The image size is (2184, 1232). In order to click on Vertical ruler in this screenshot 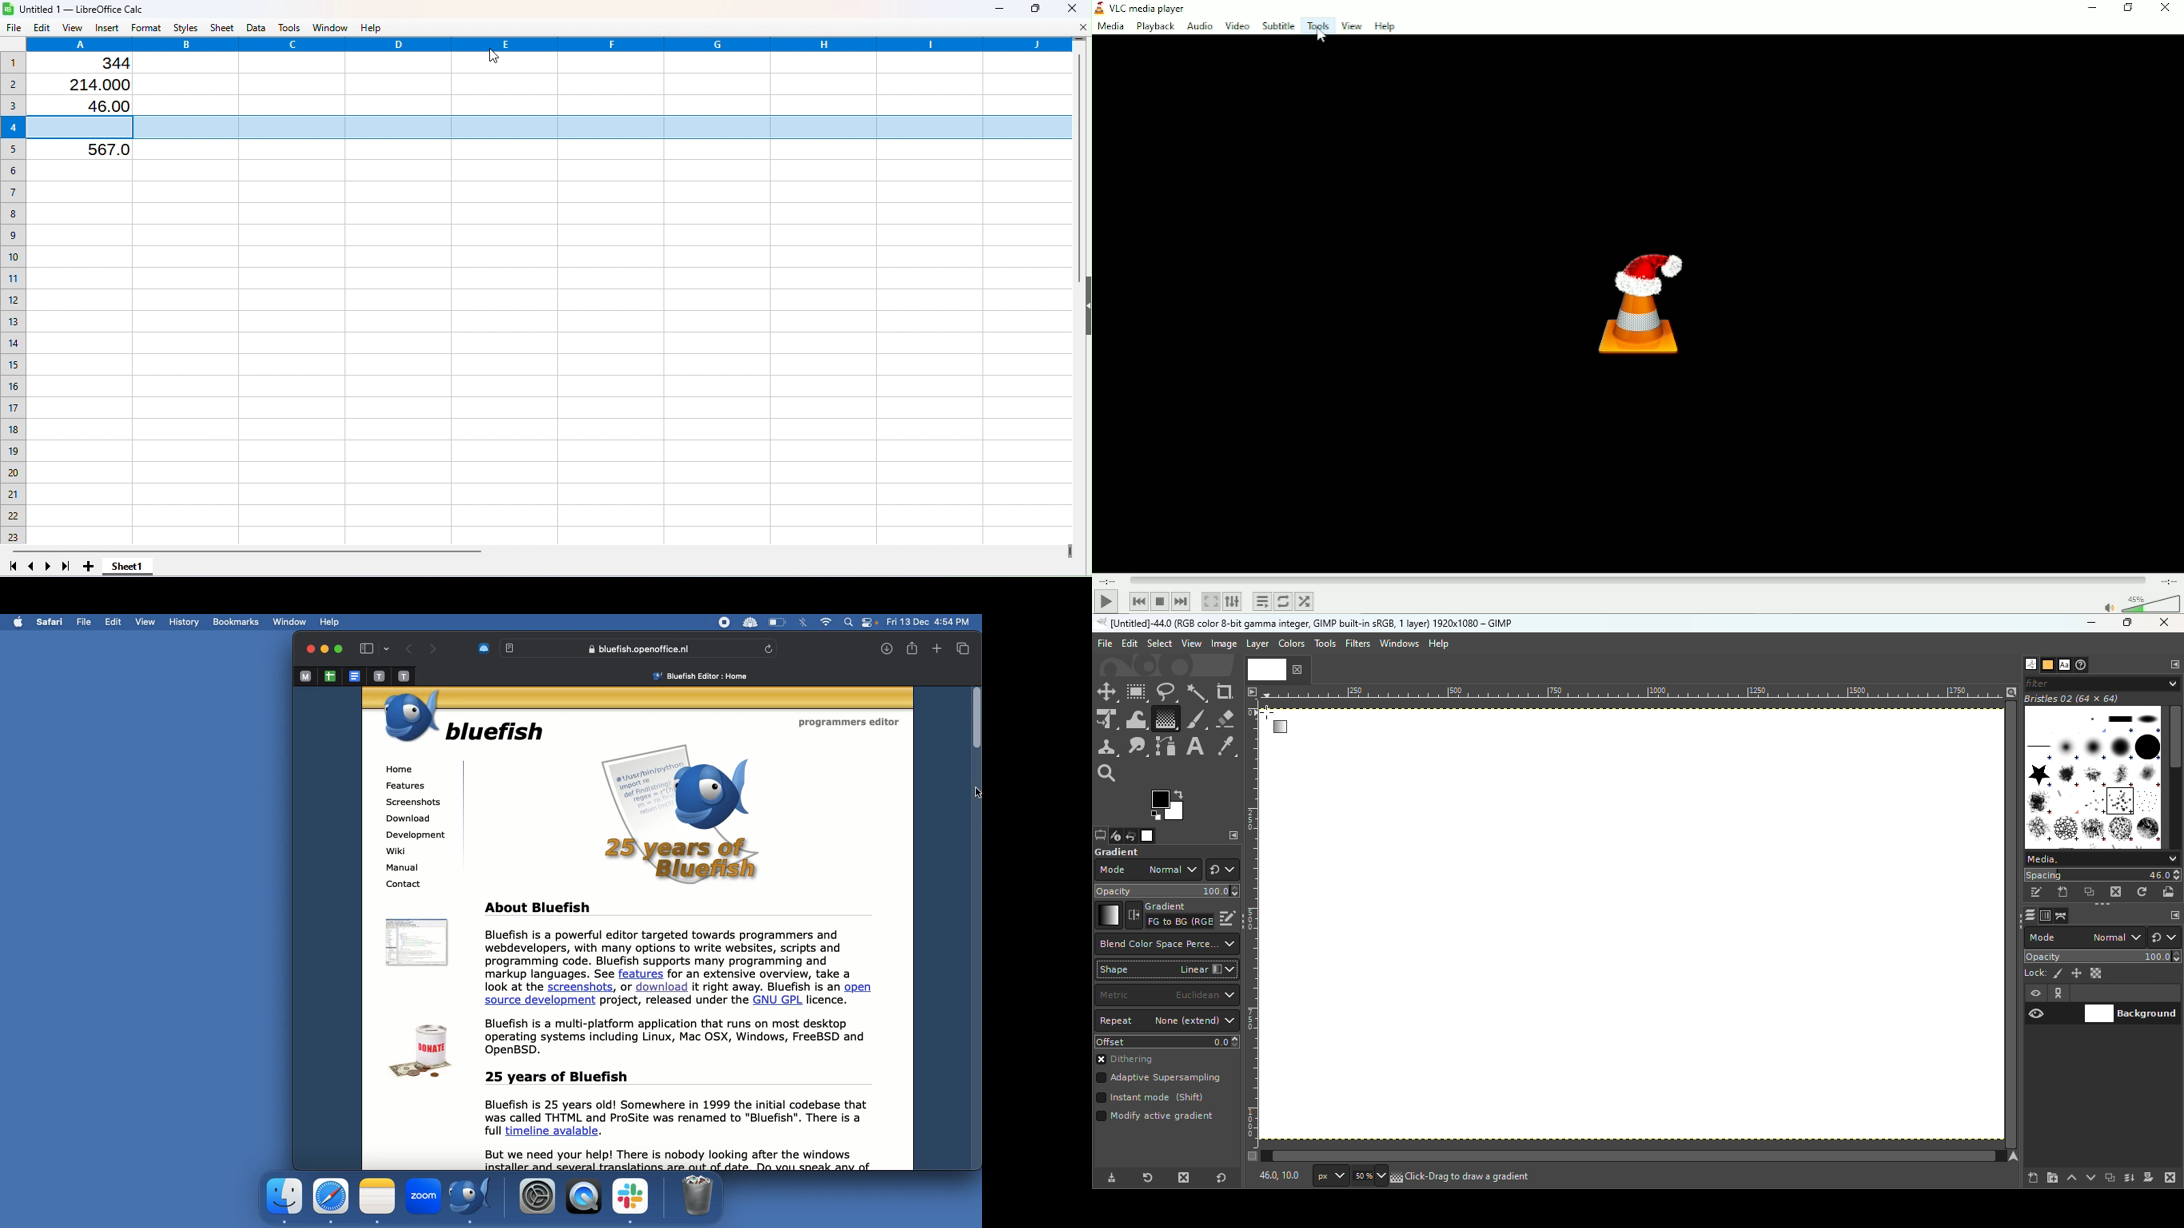, I will do `click(1252, 923)`.